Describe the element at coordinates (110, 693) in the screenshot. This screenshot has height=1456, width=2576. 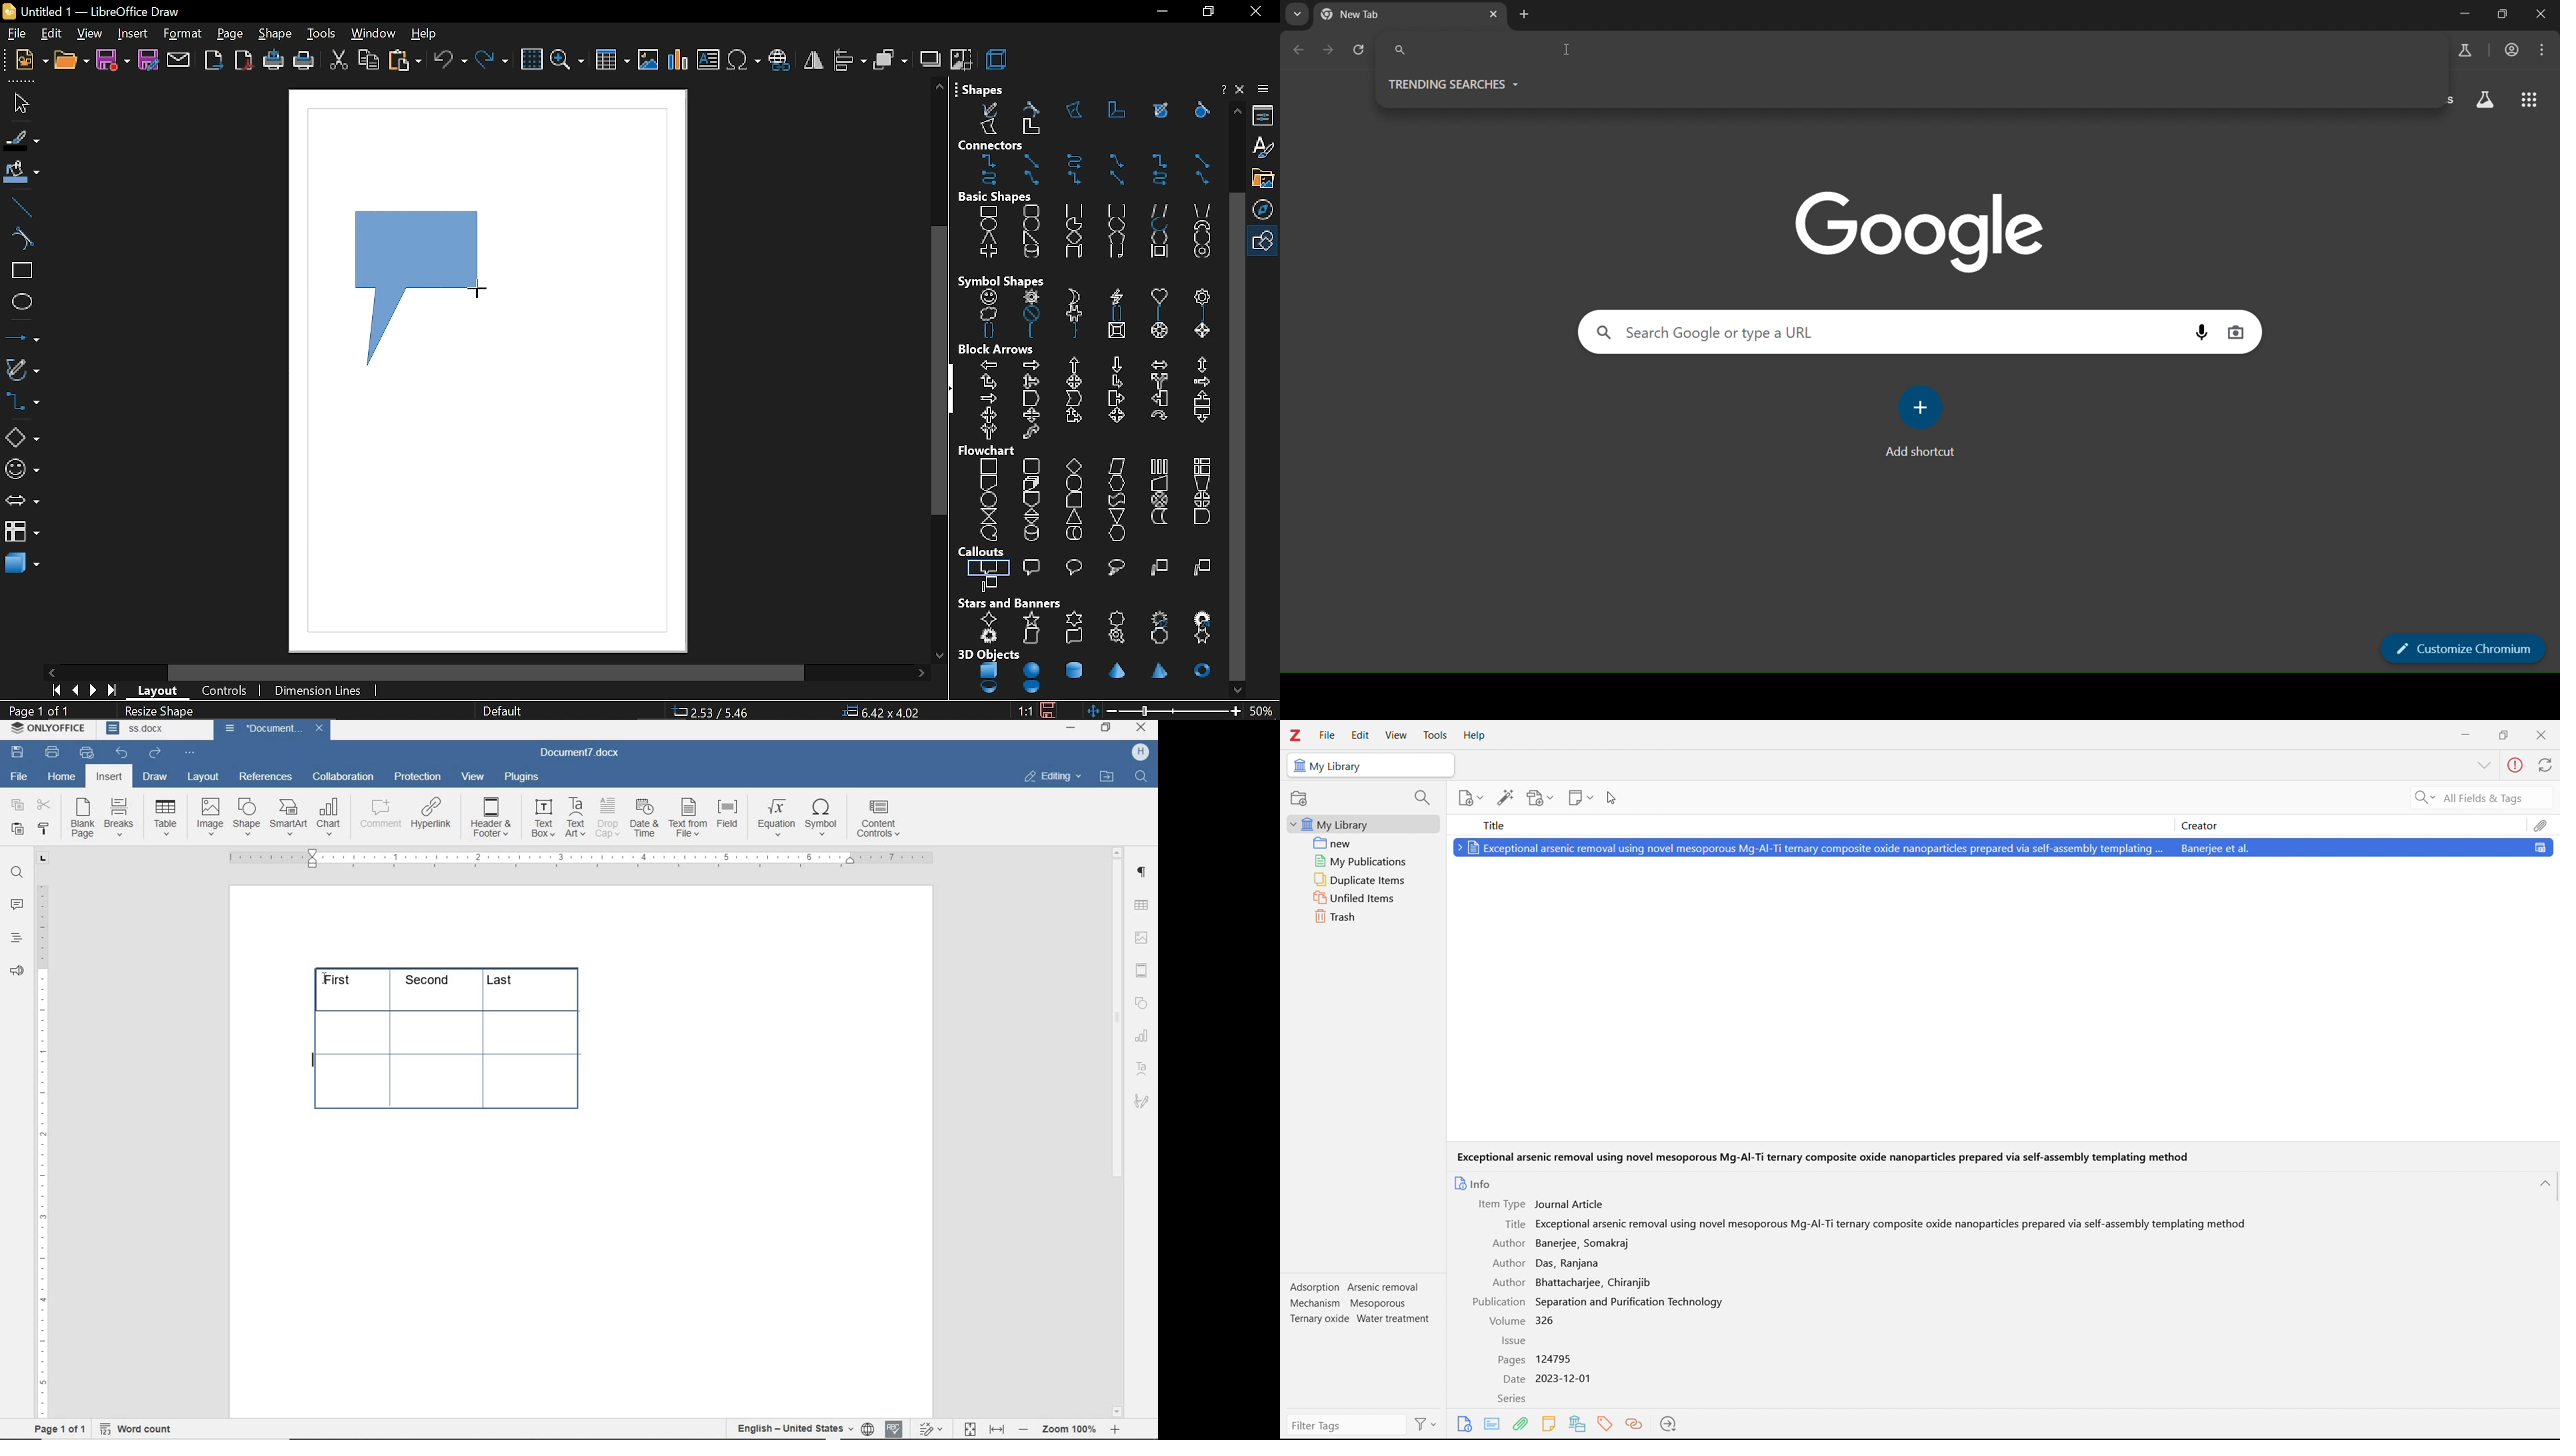
I see `go to last page` at that location.